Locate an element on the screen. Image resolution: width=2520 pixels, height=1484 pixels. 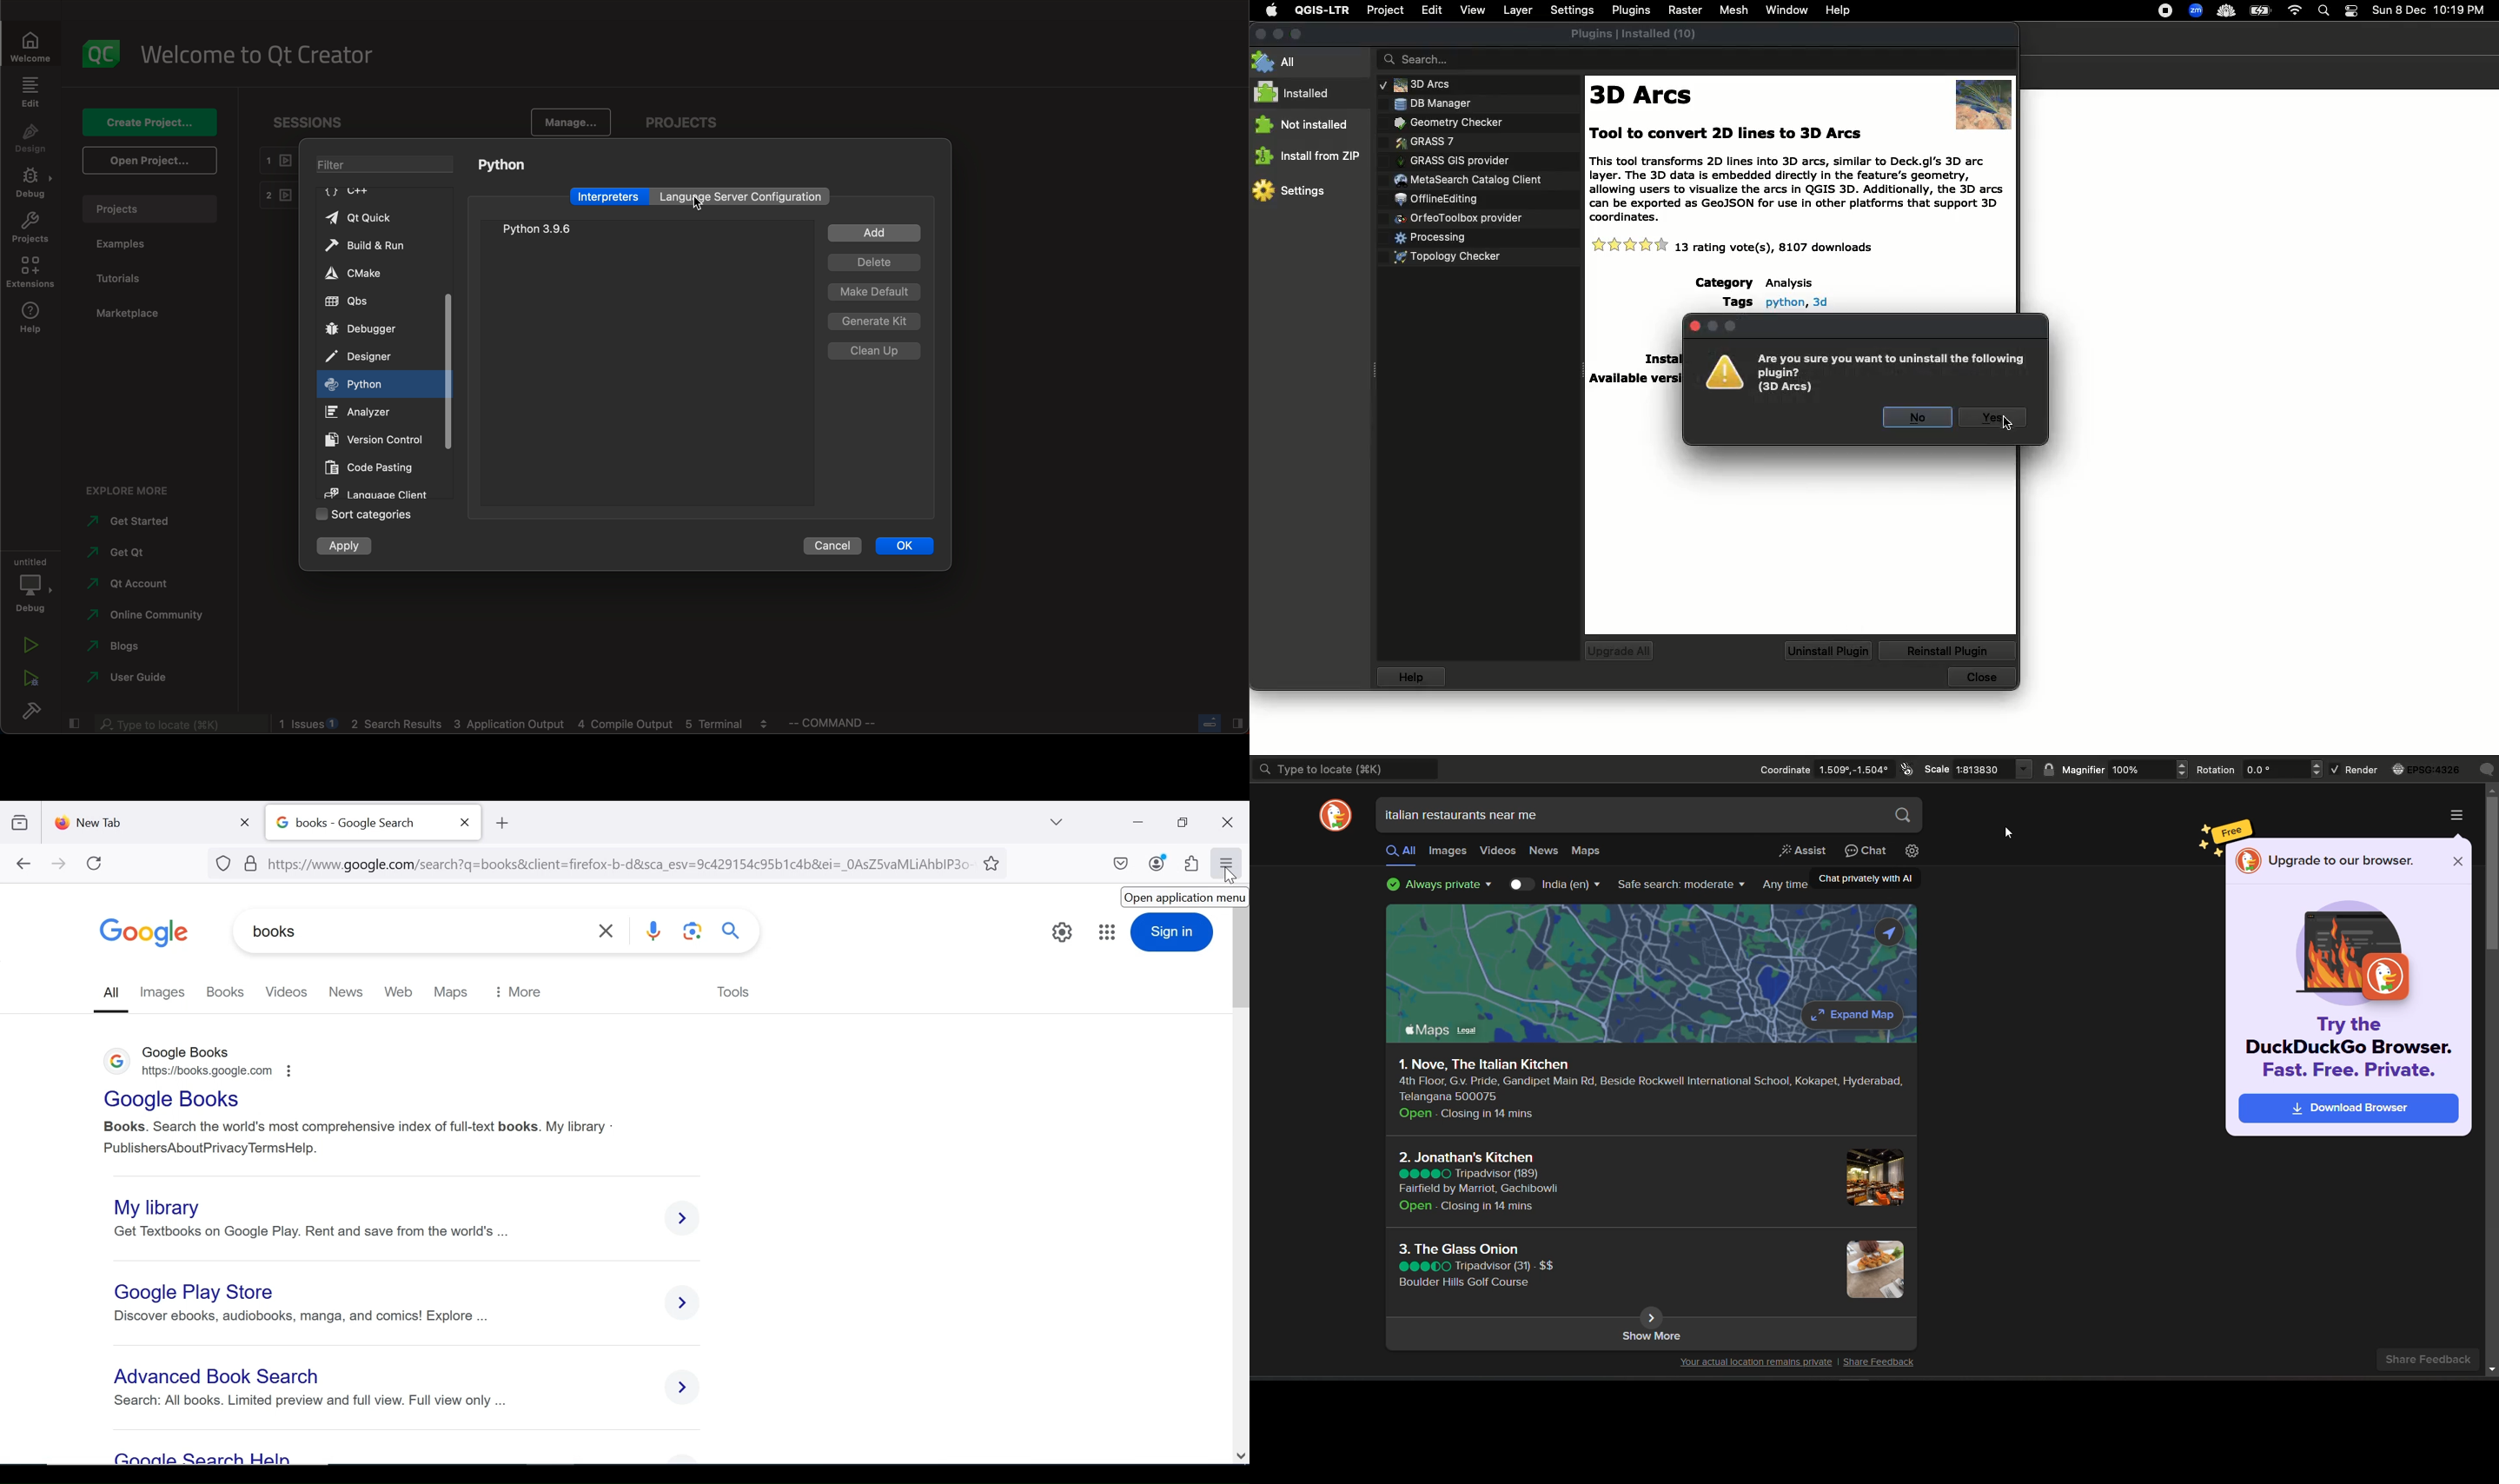
Tripadvisor (31) - $$ is located at coordinates (1505, 1266).